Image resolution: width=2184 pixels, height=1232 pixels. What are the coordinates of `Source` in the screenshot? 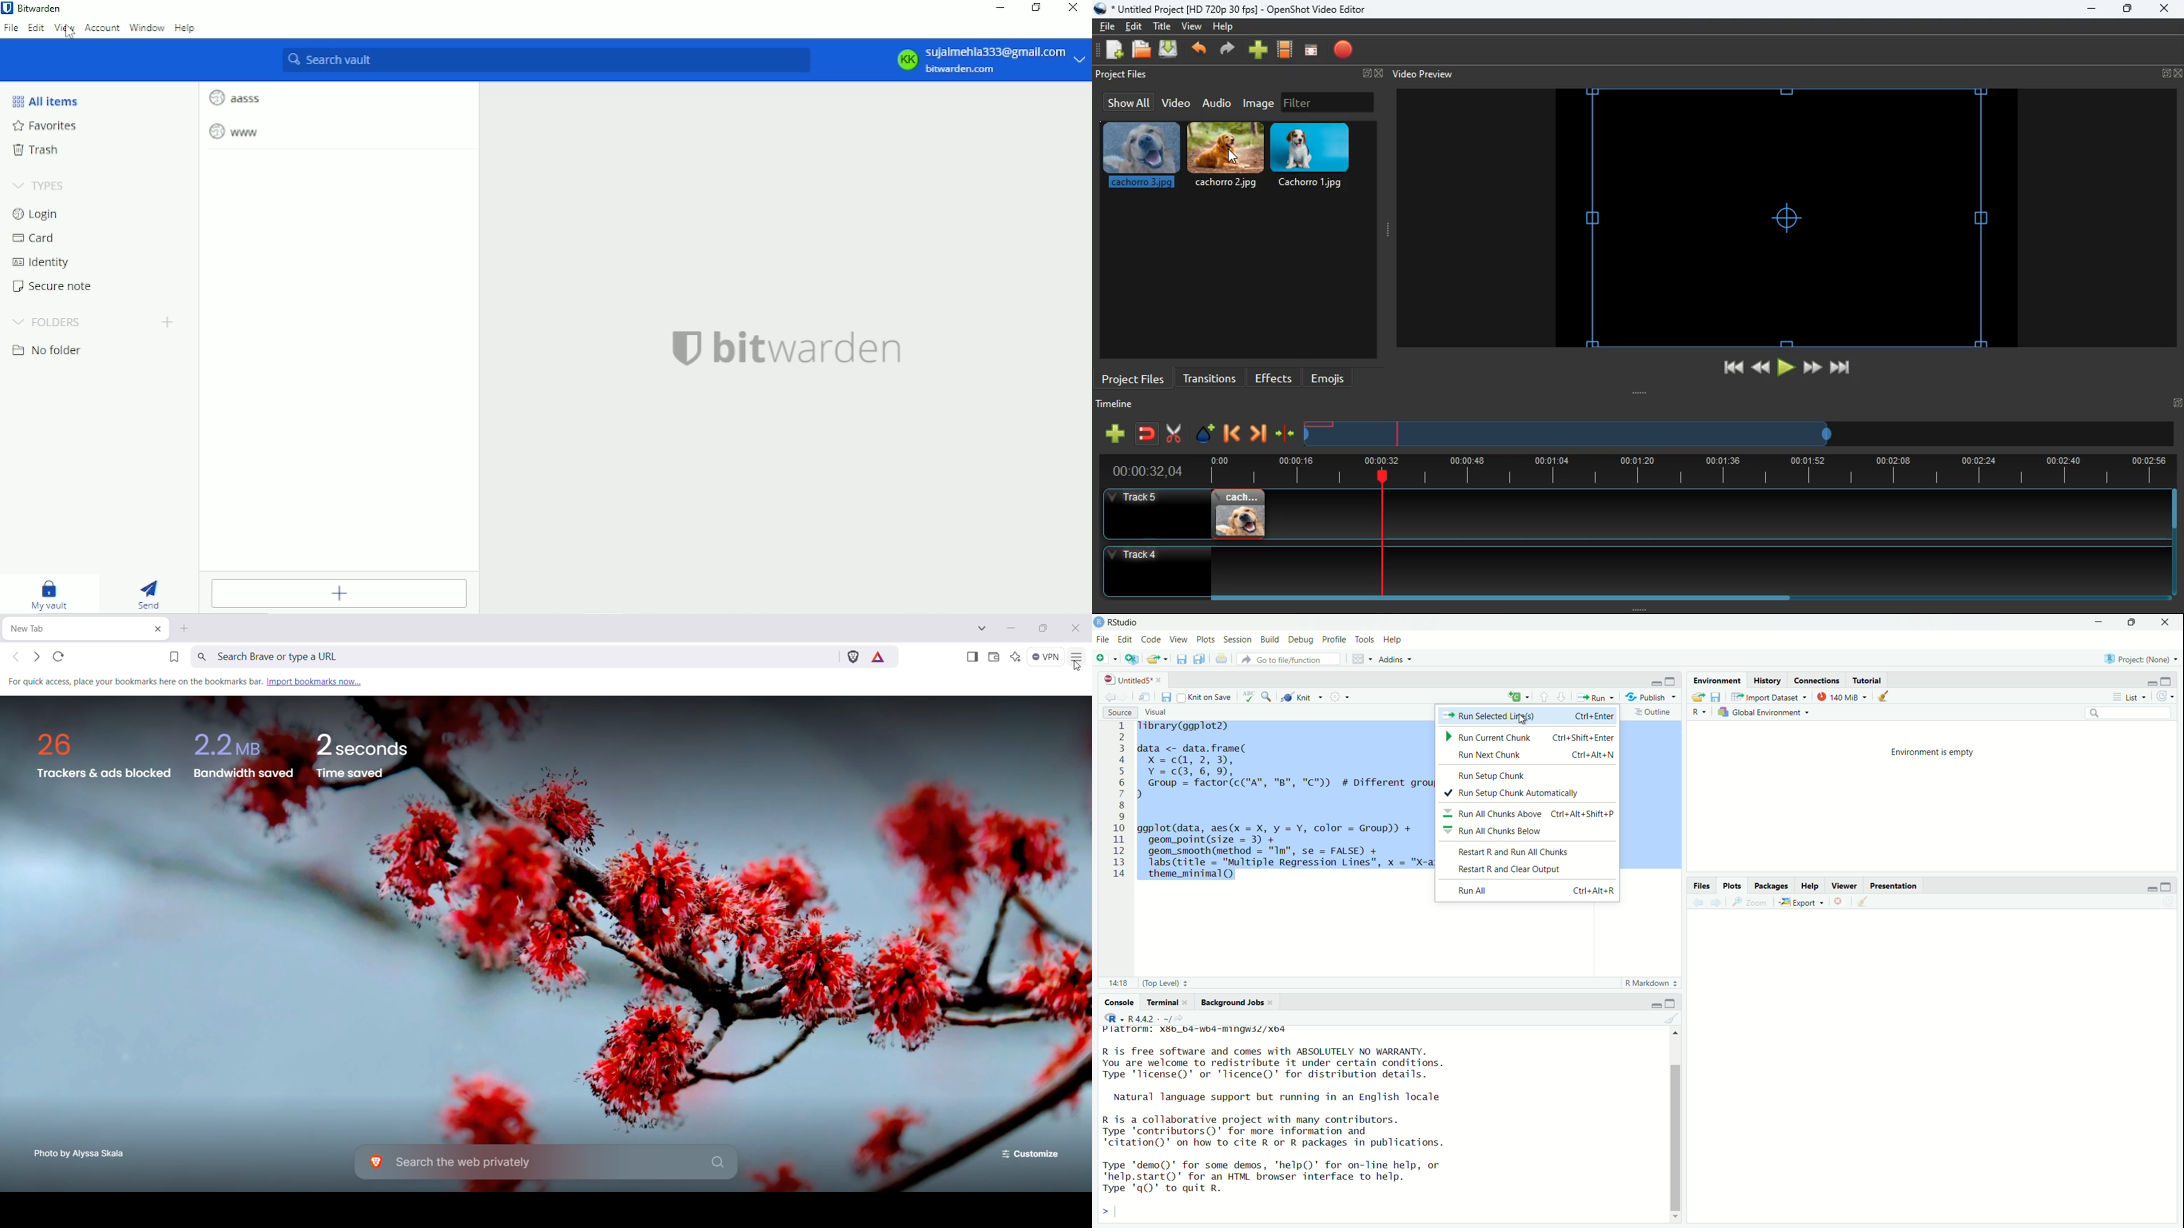 It's located at (1119, 713).